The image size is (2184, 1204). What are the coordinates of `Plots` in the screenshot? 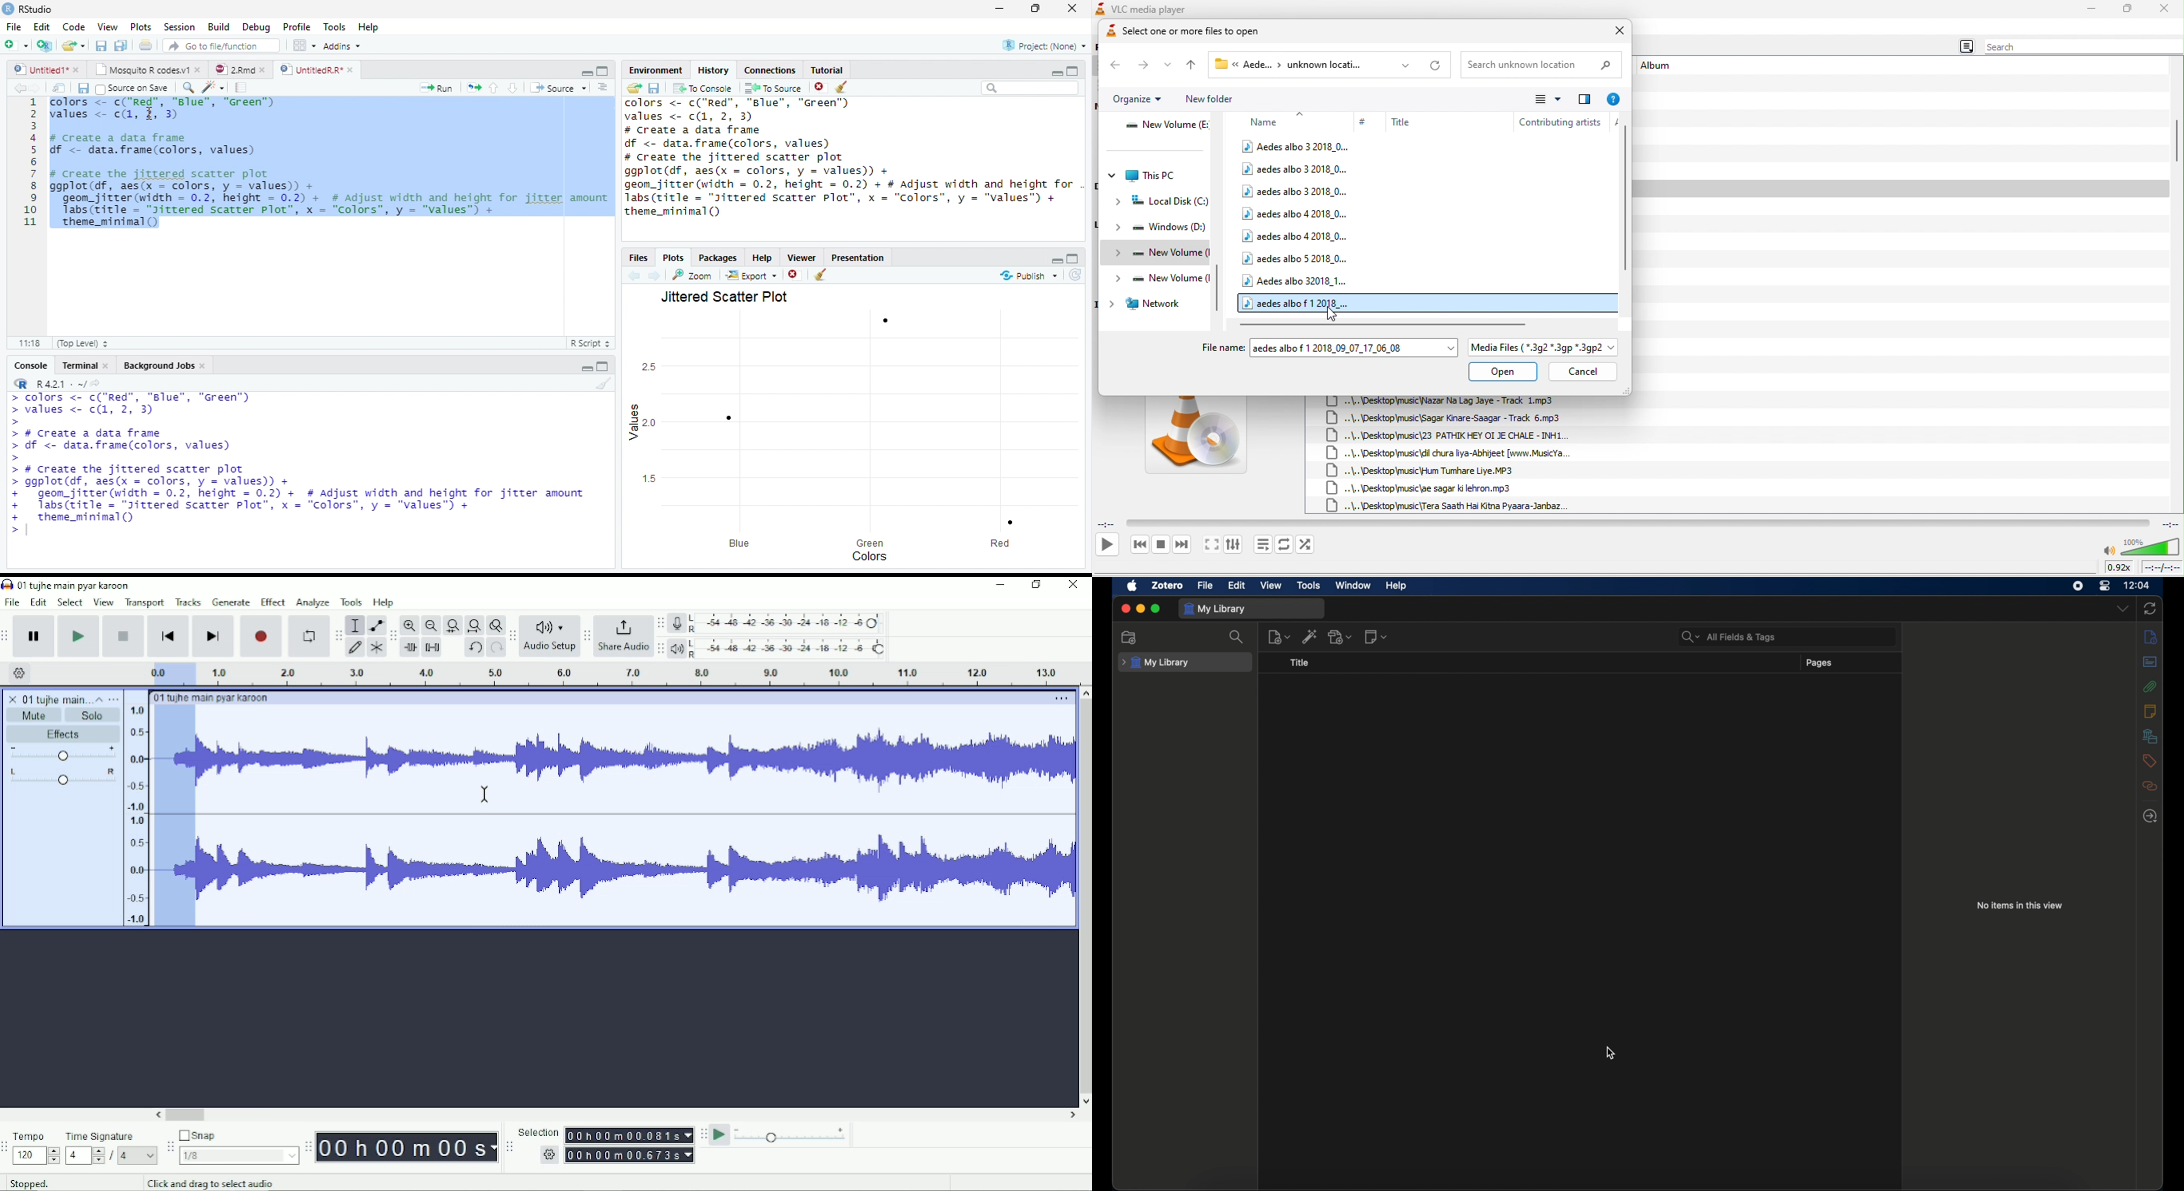 It's located at (673, 258).